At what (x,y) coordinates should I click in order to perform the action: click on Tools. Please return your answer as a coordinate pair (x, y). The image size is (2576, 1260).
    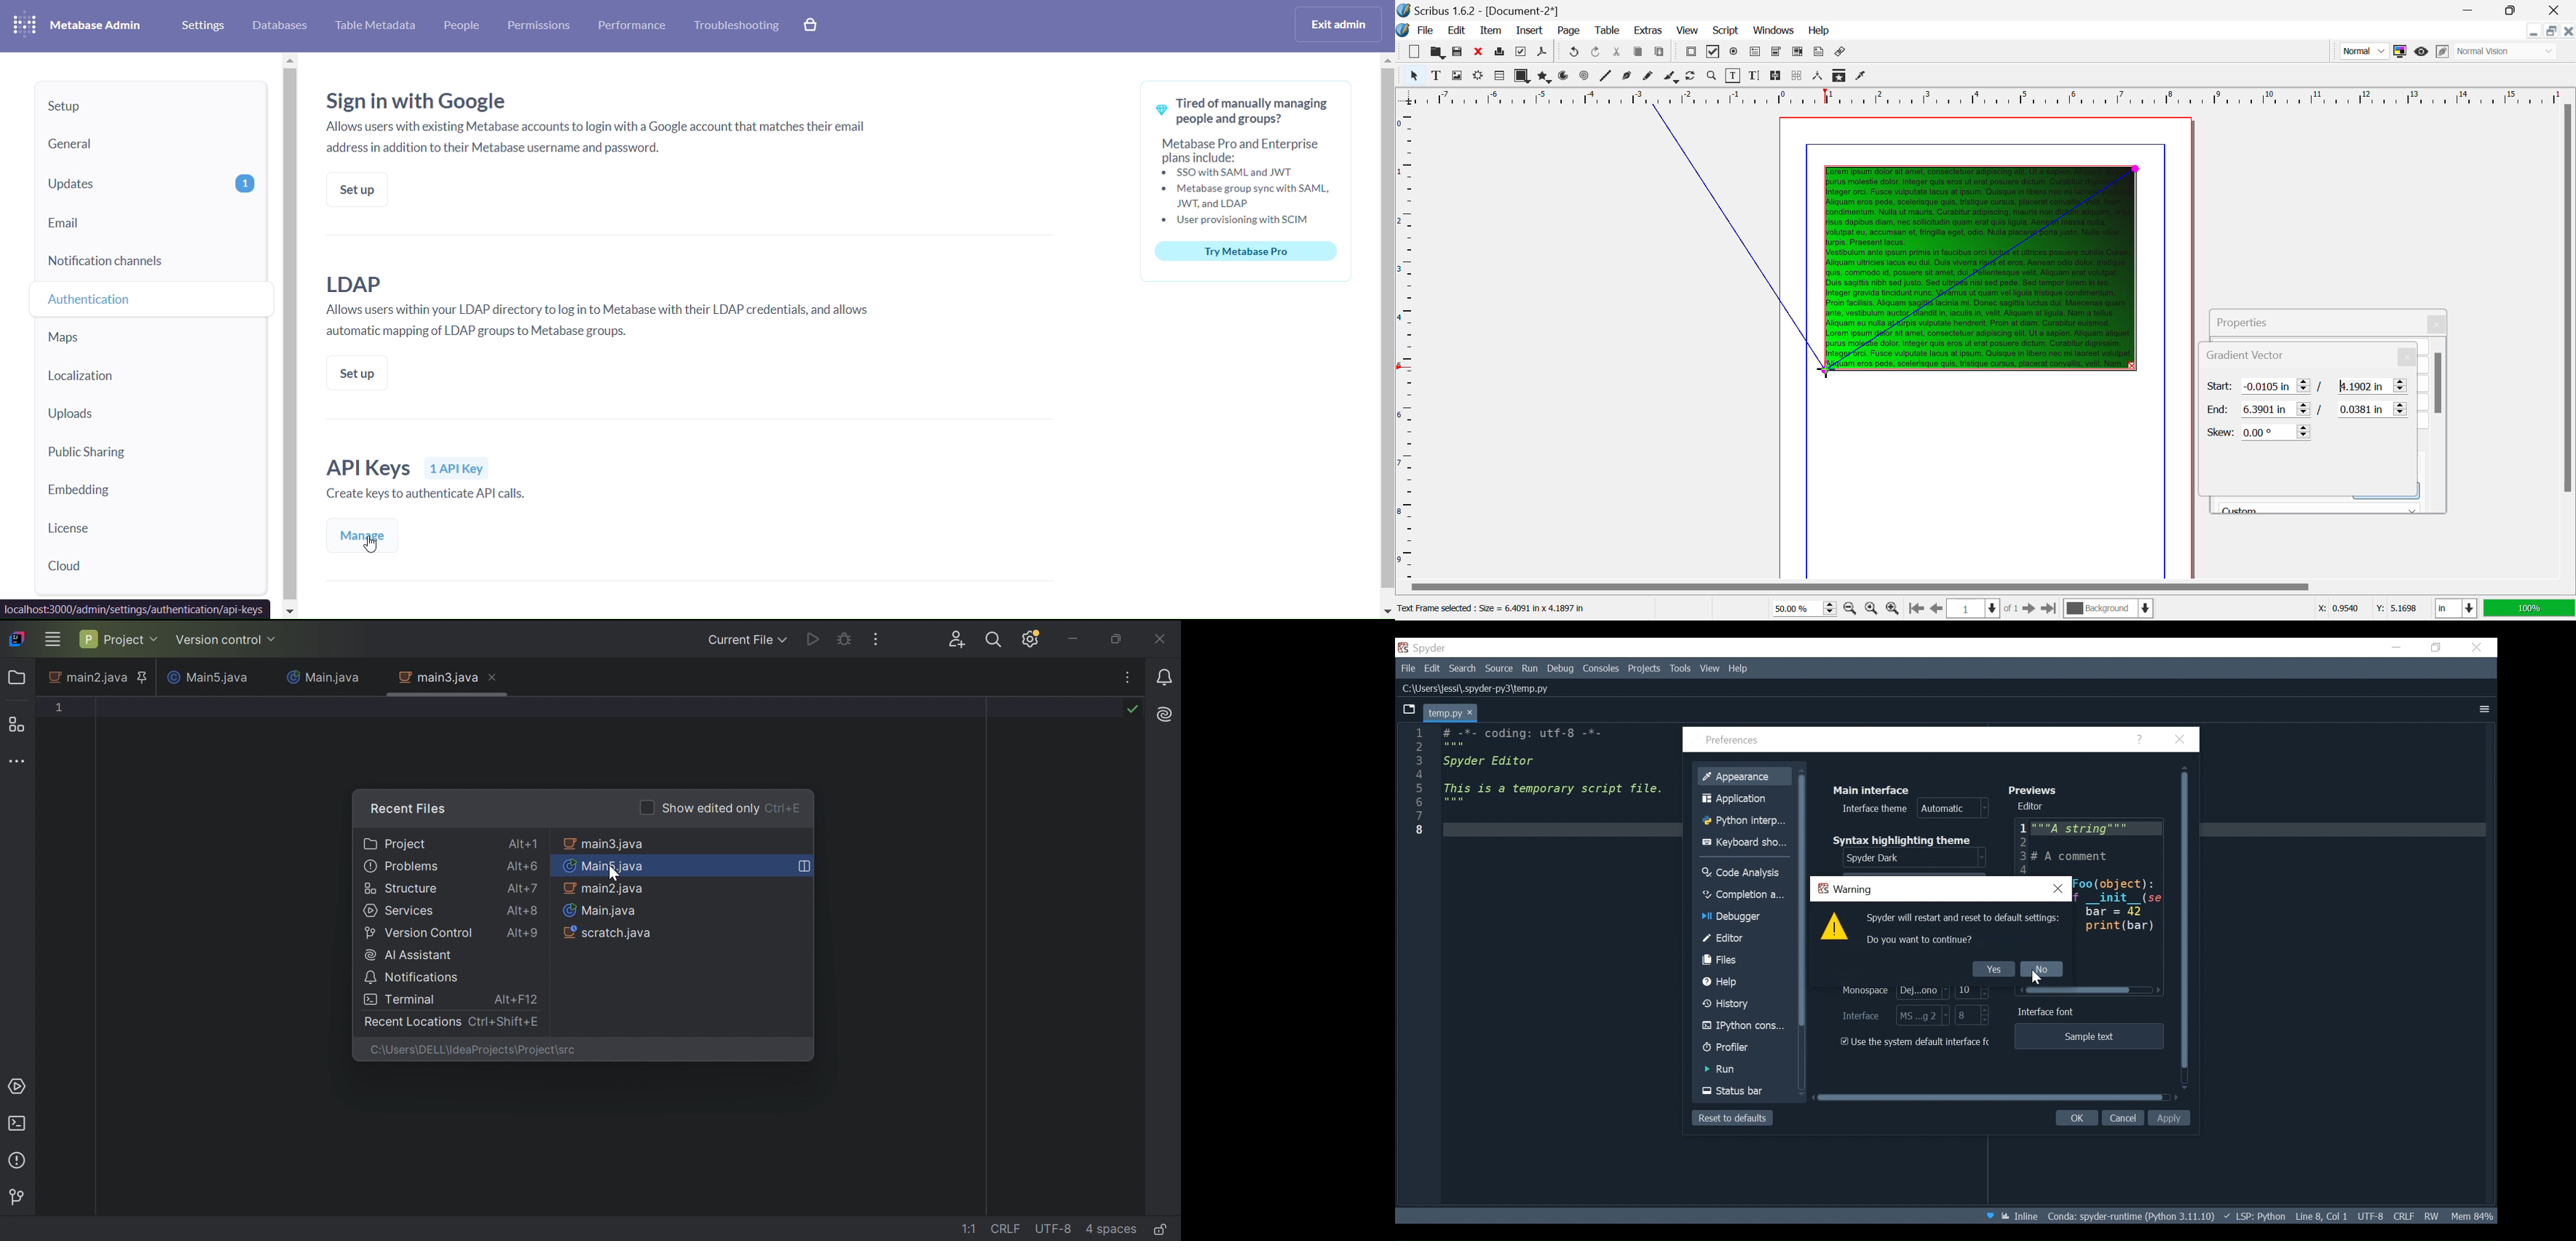
    Looking at the image, I should click on (1680, 668).